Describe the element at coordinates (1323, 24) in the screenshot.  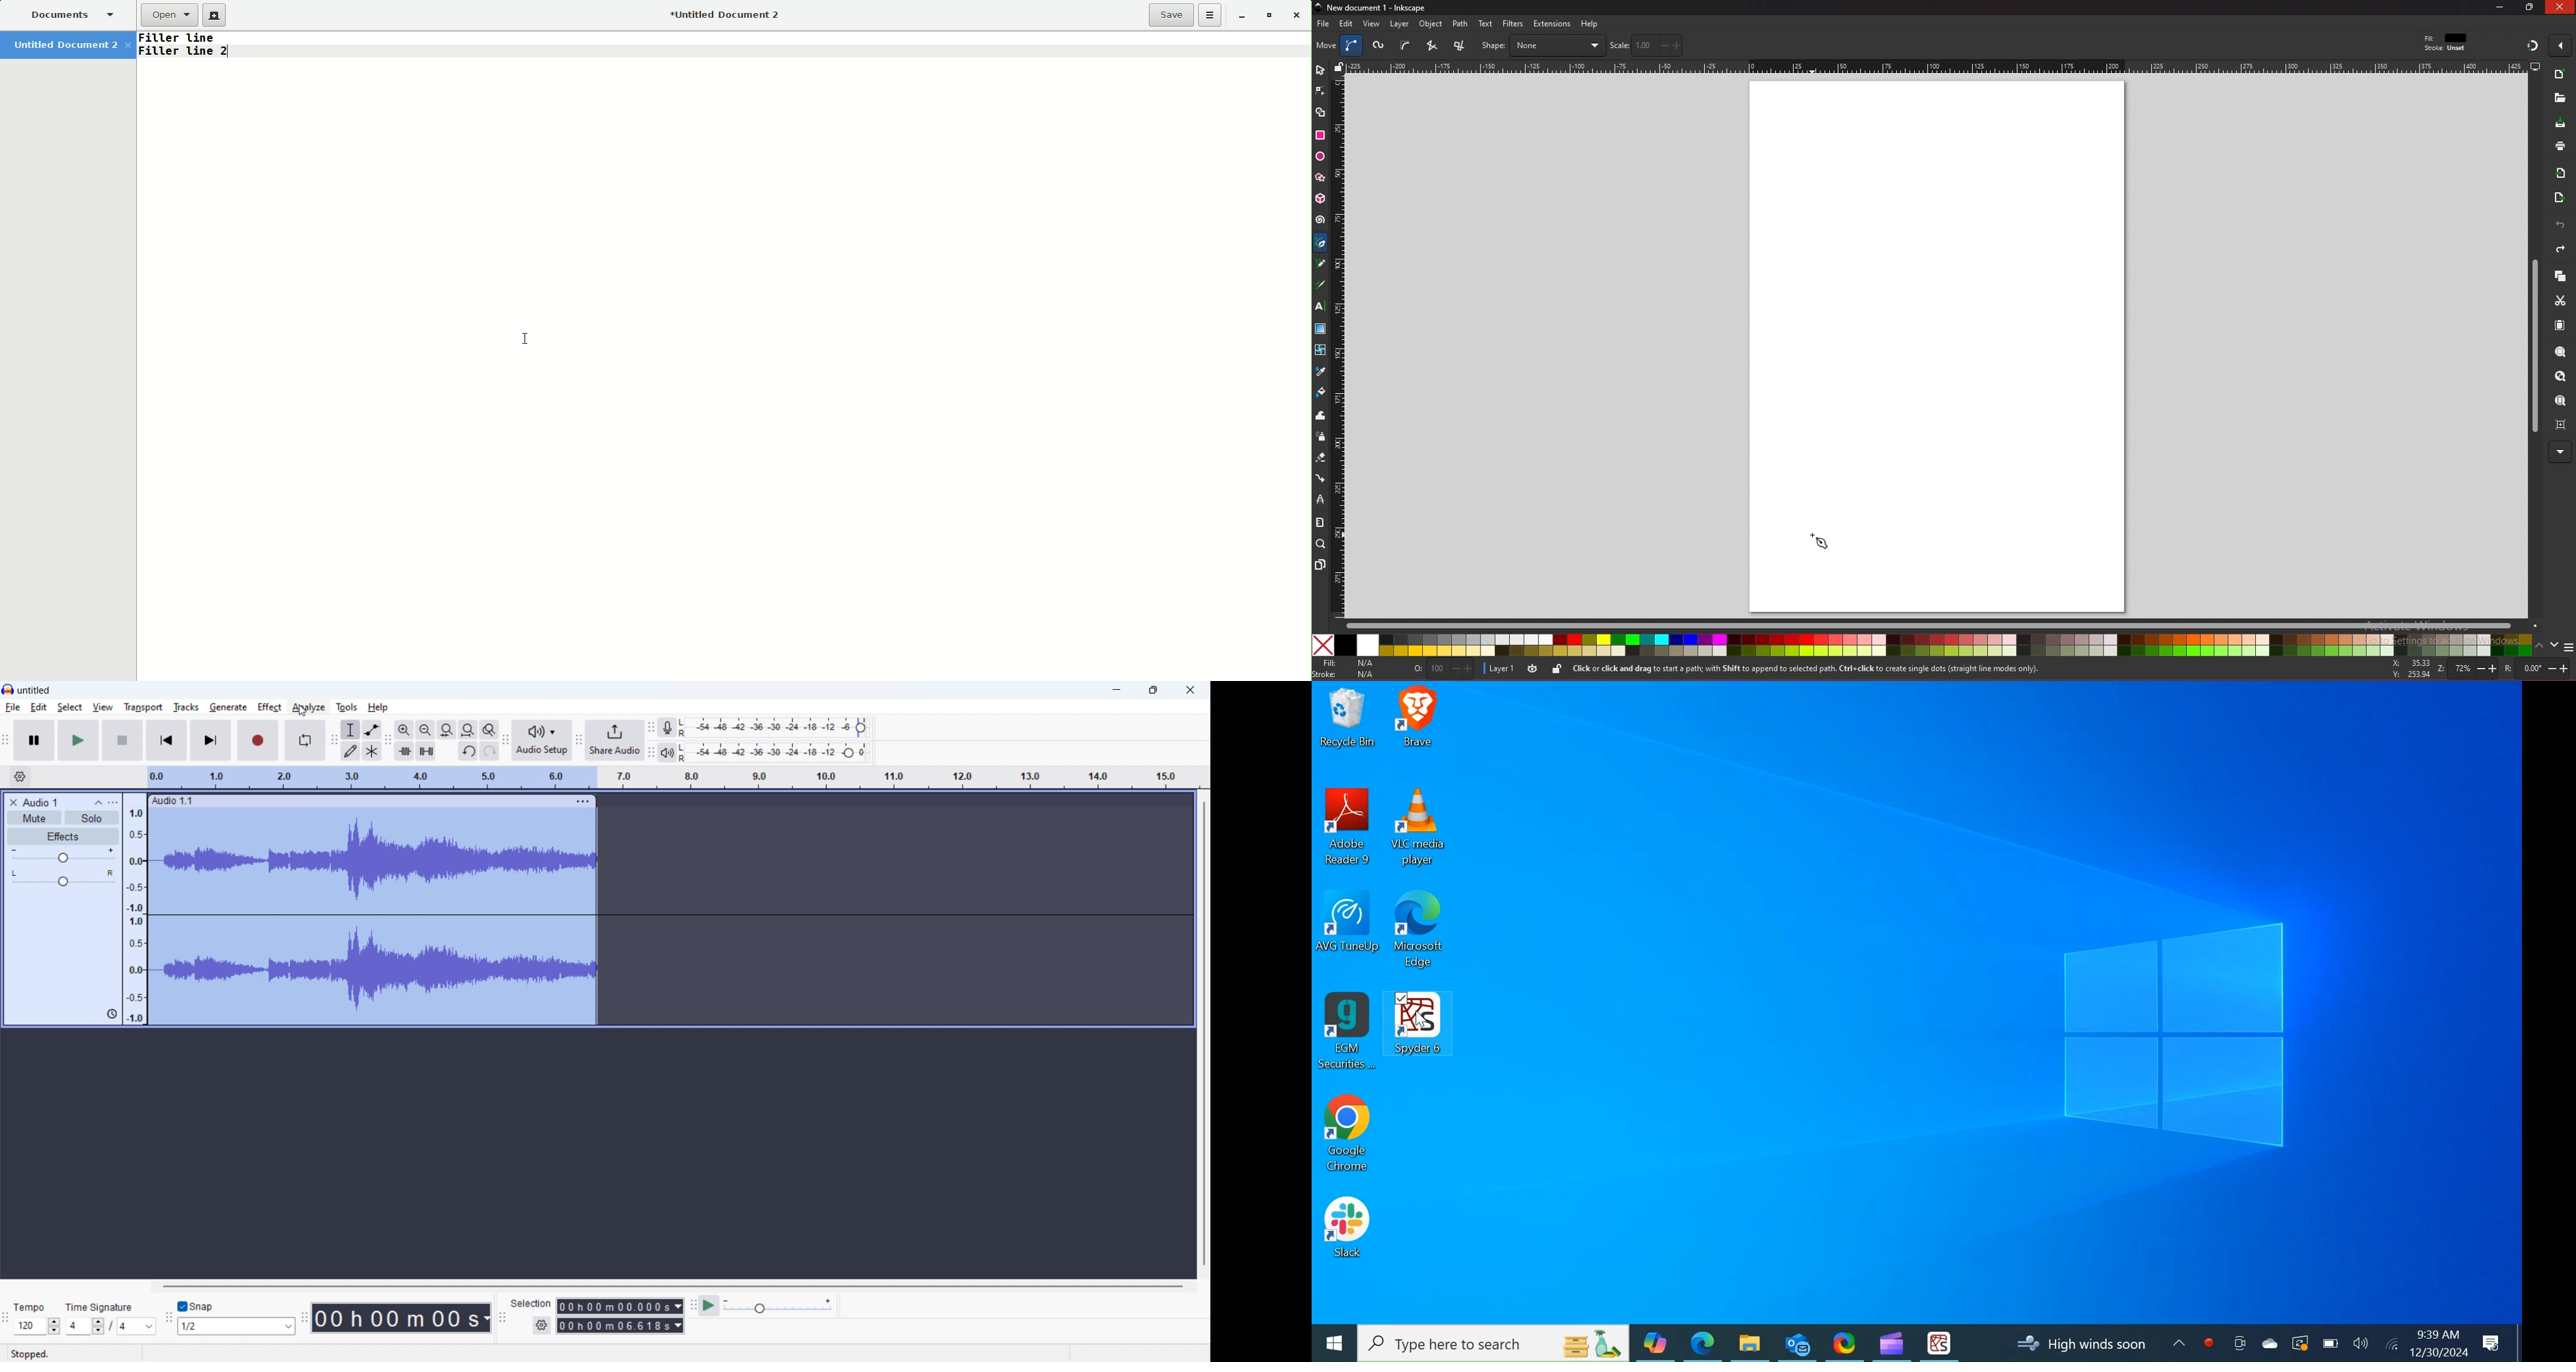
I see `file` at that location.